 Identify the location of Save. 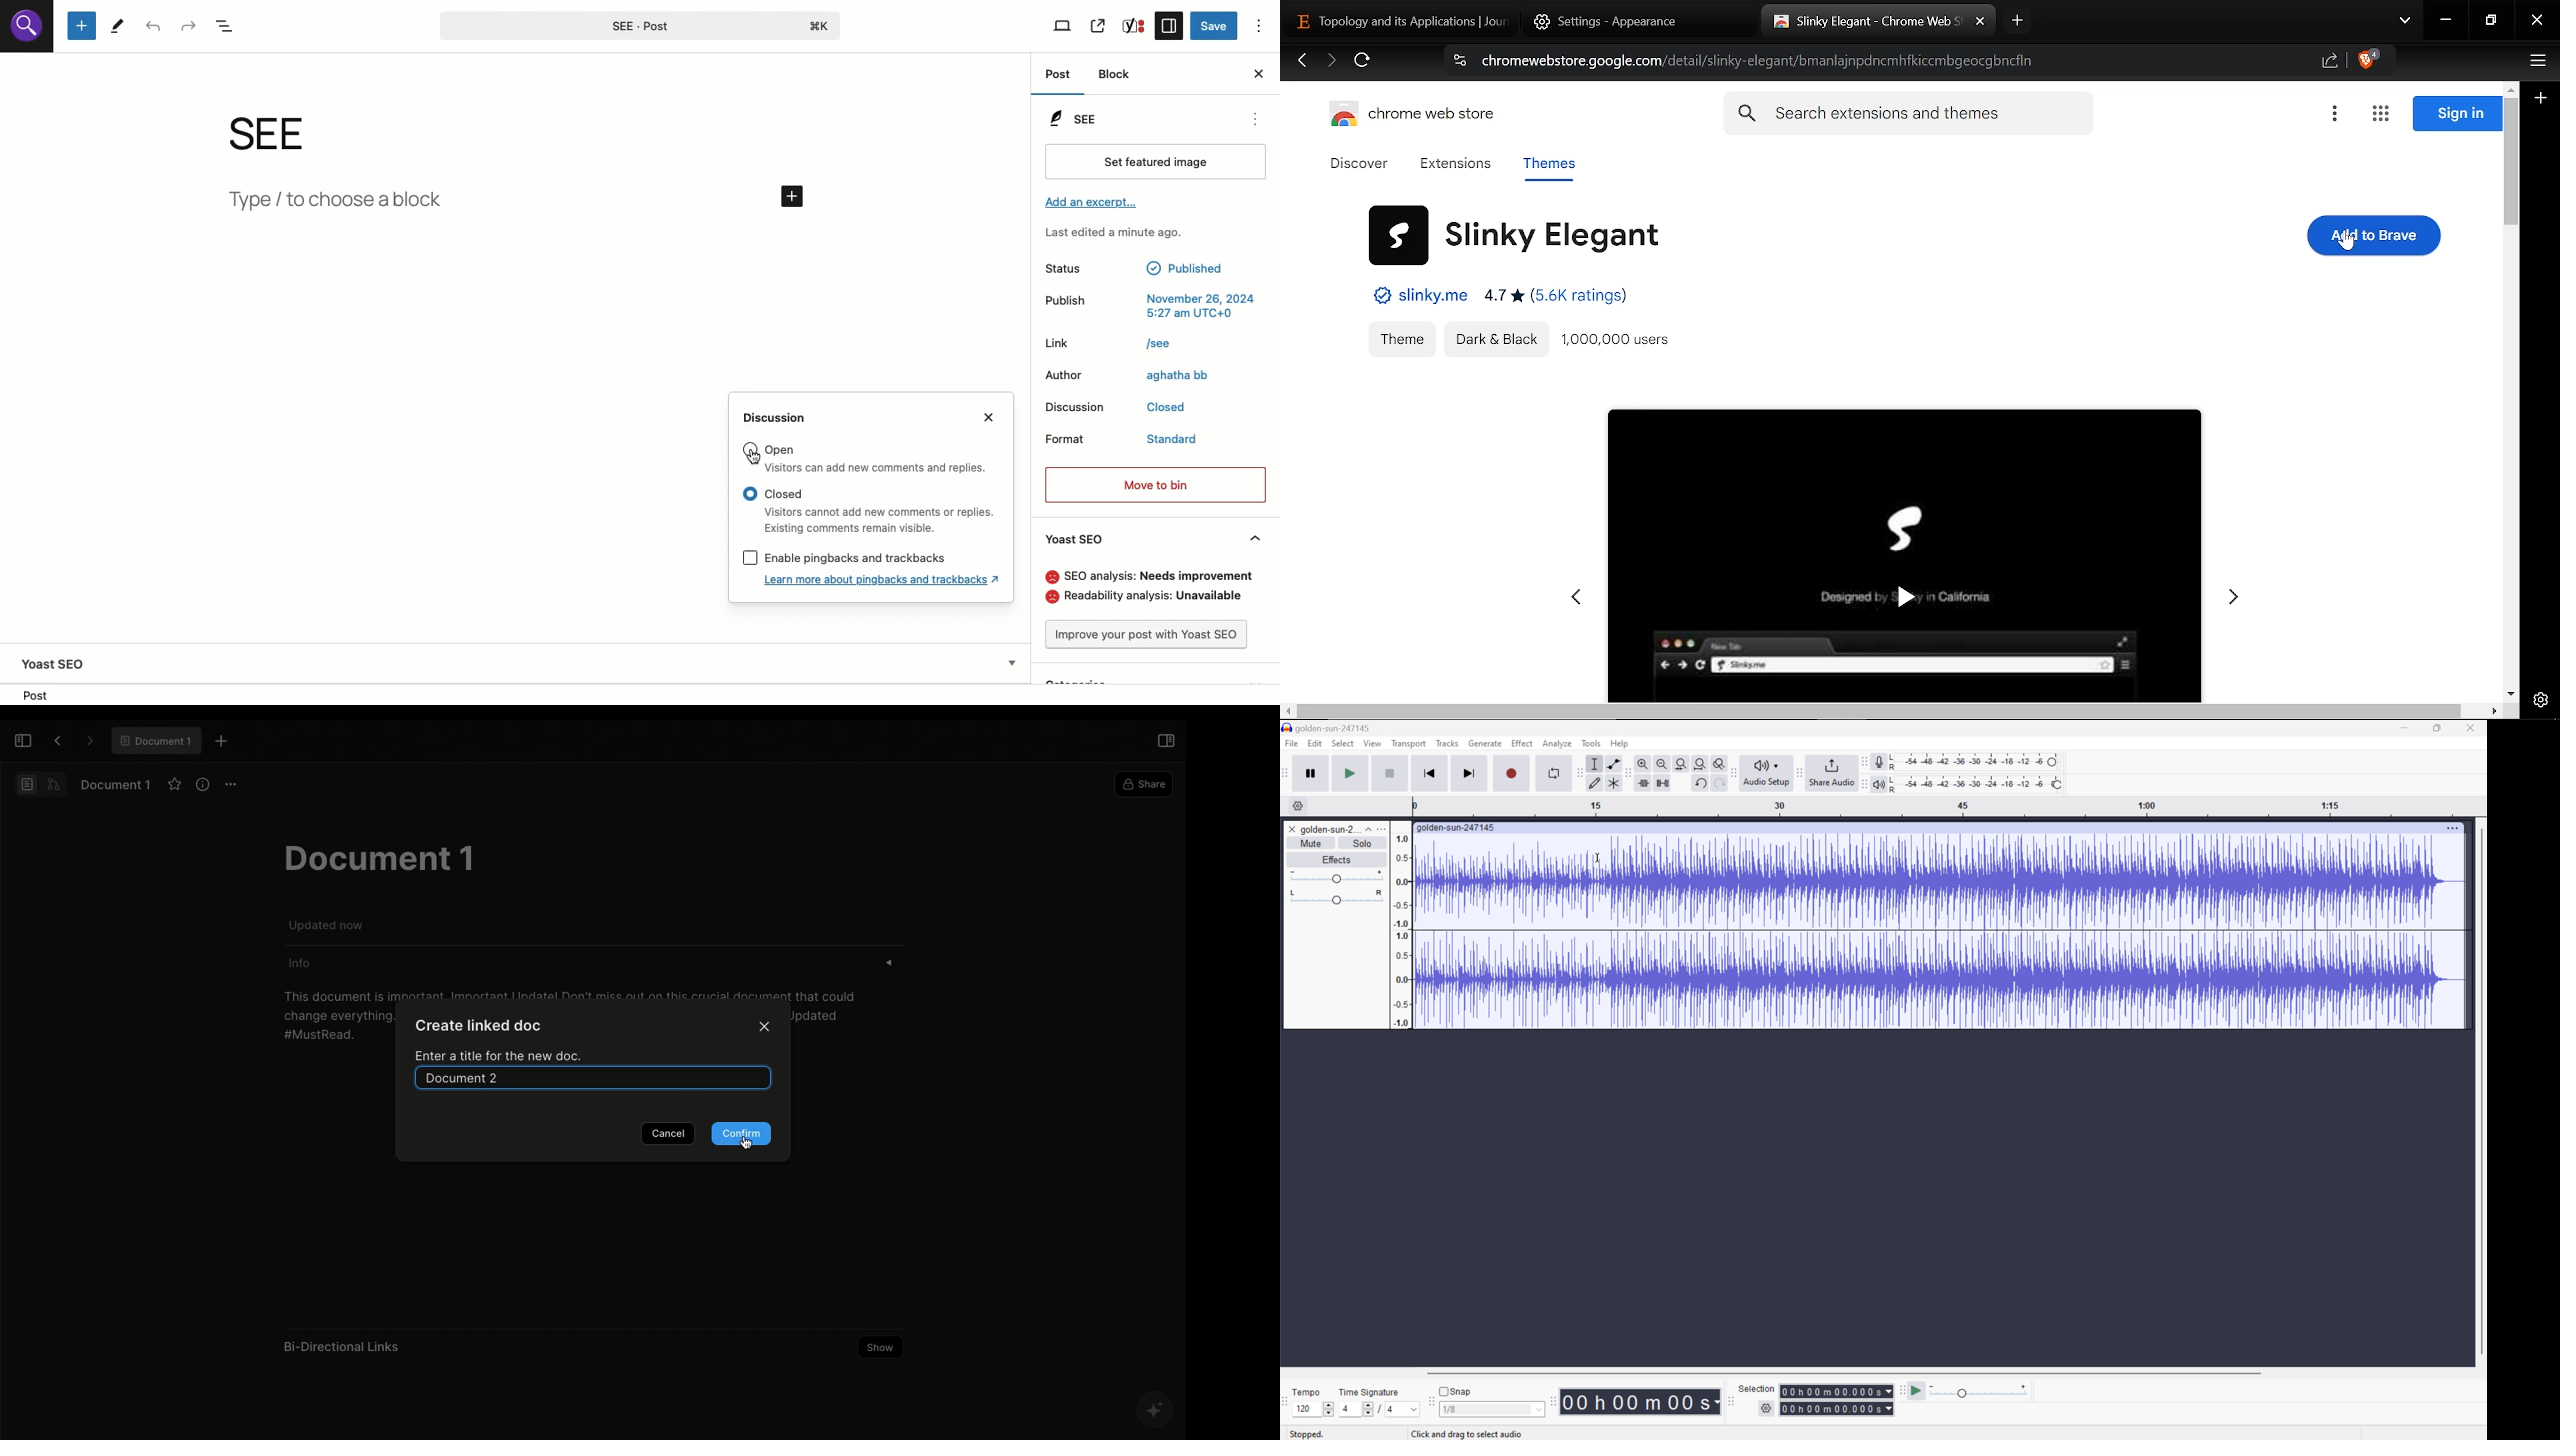
(1215, 27).